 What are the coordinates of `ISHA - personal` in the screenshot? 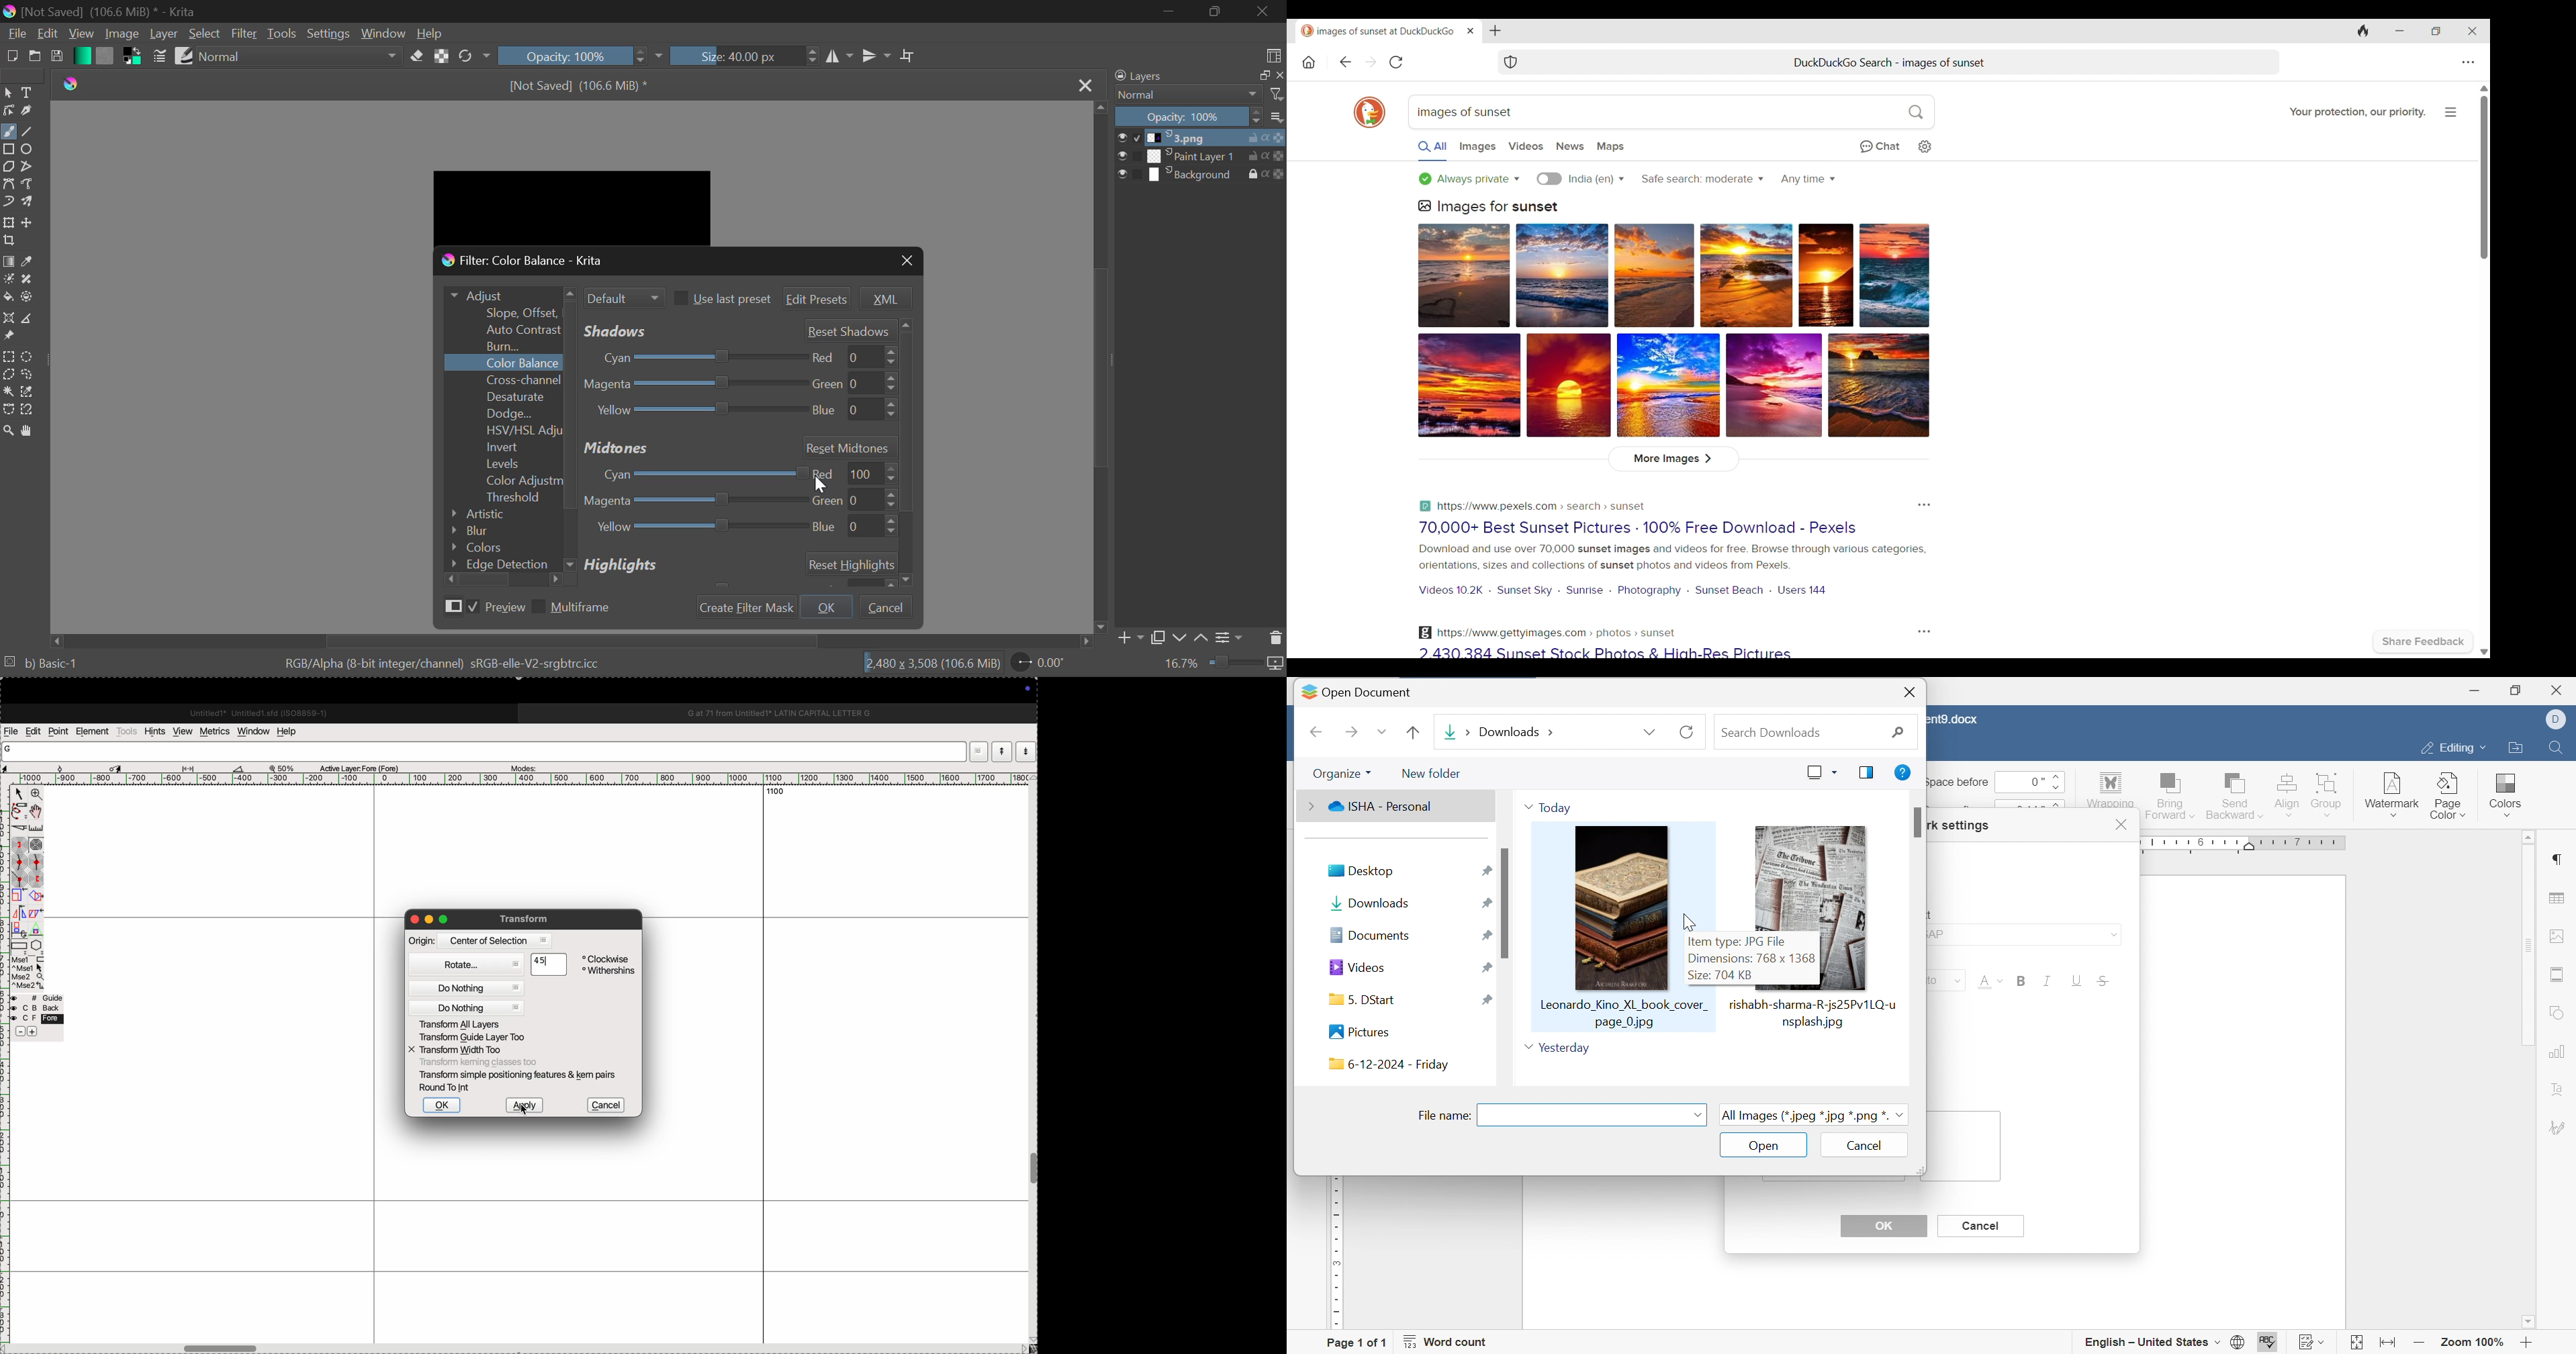 It's located at (1371, 806).